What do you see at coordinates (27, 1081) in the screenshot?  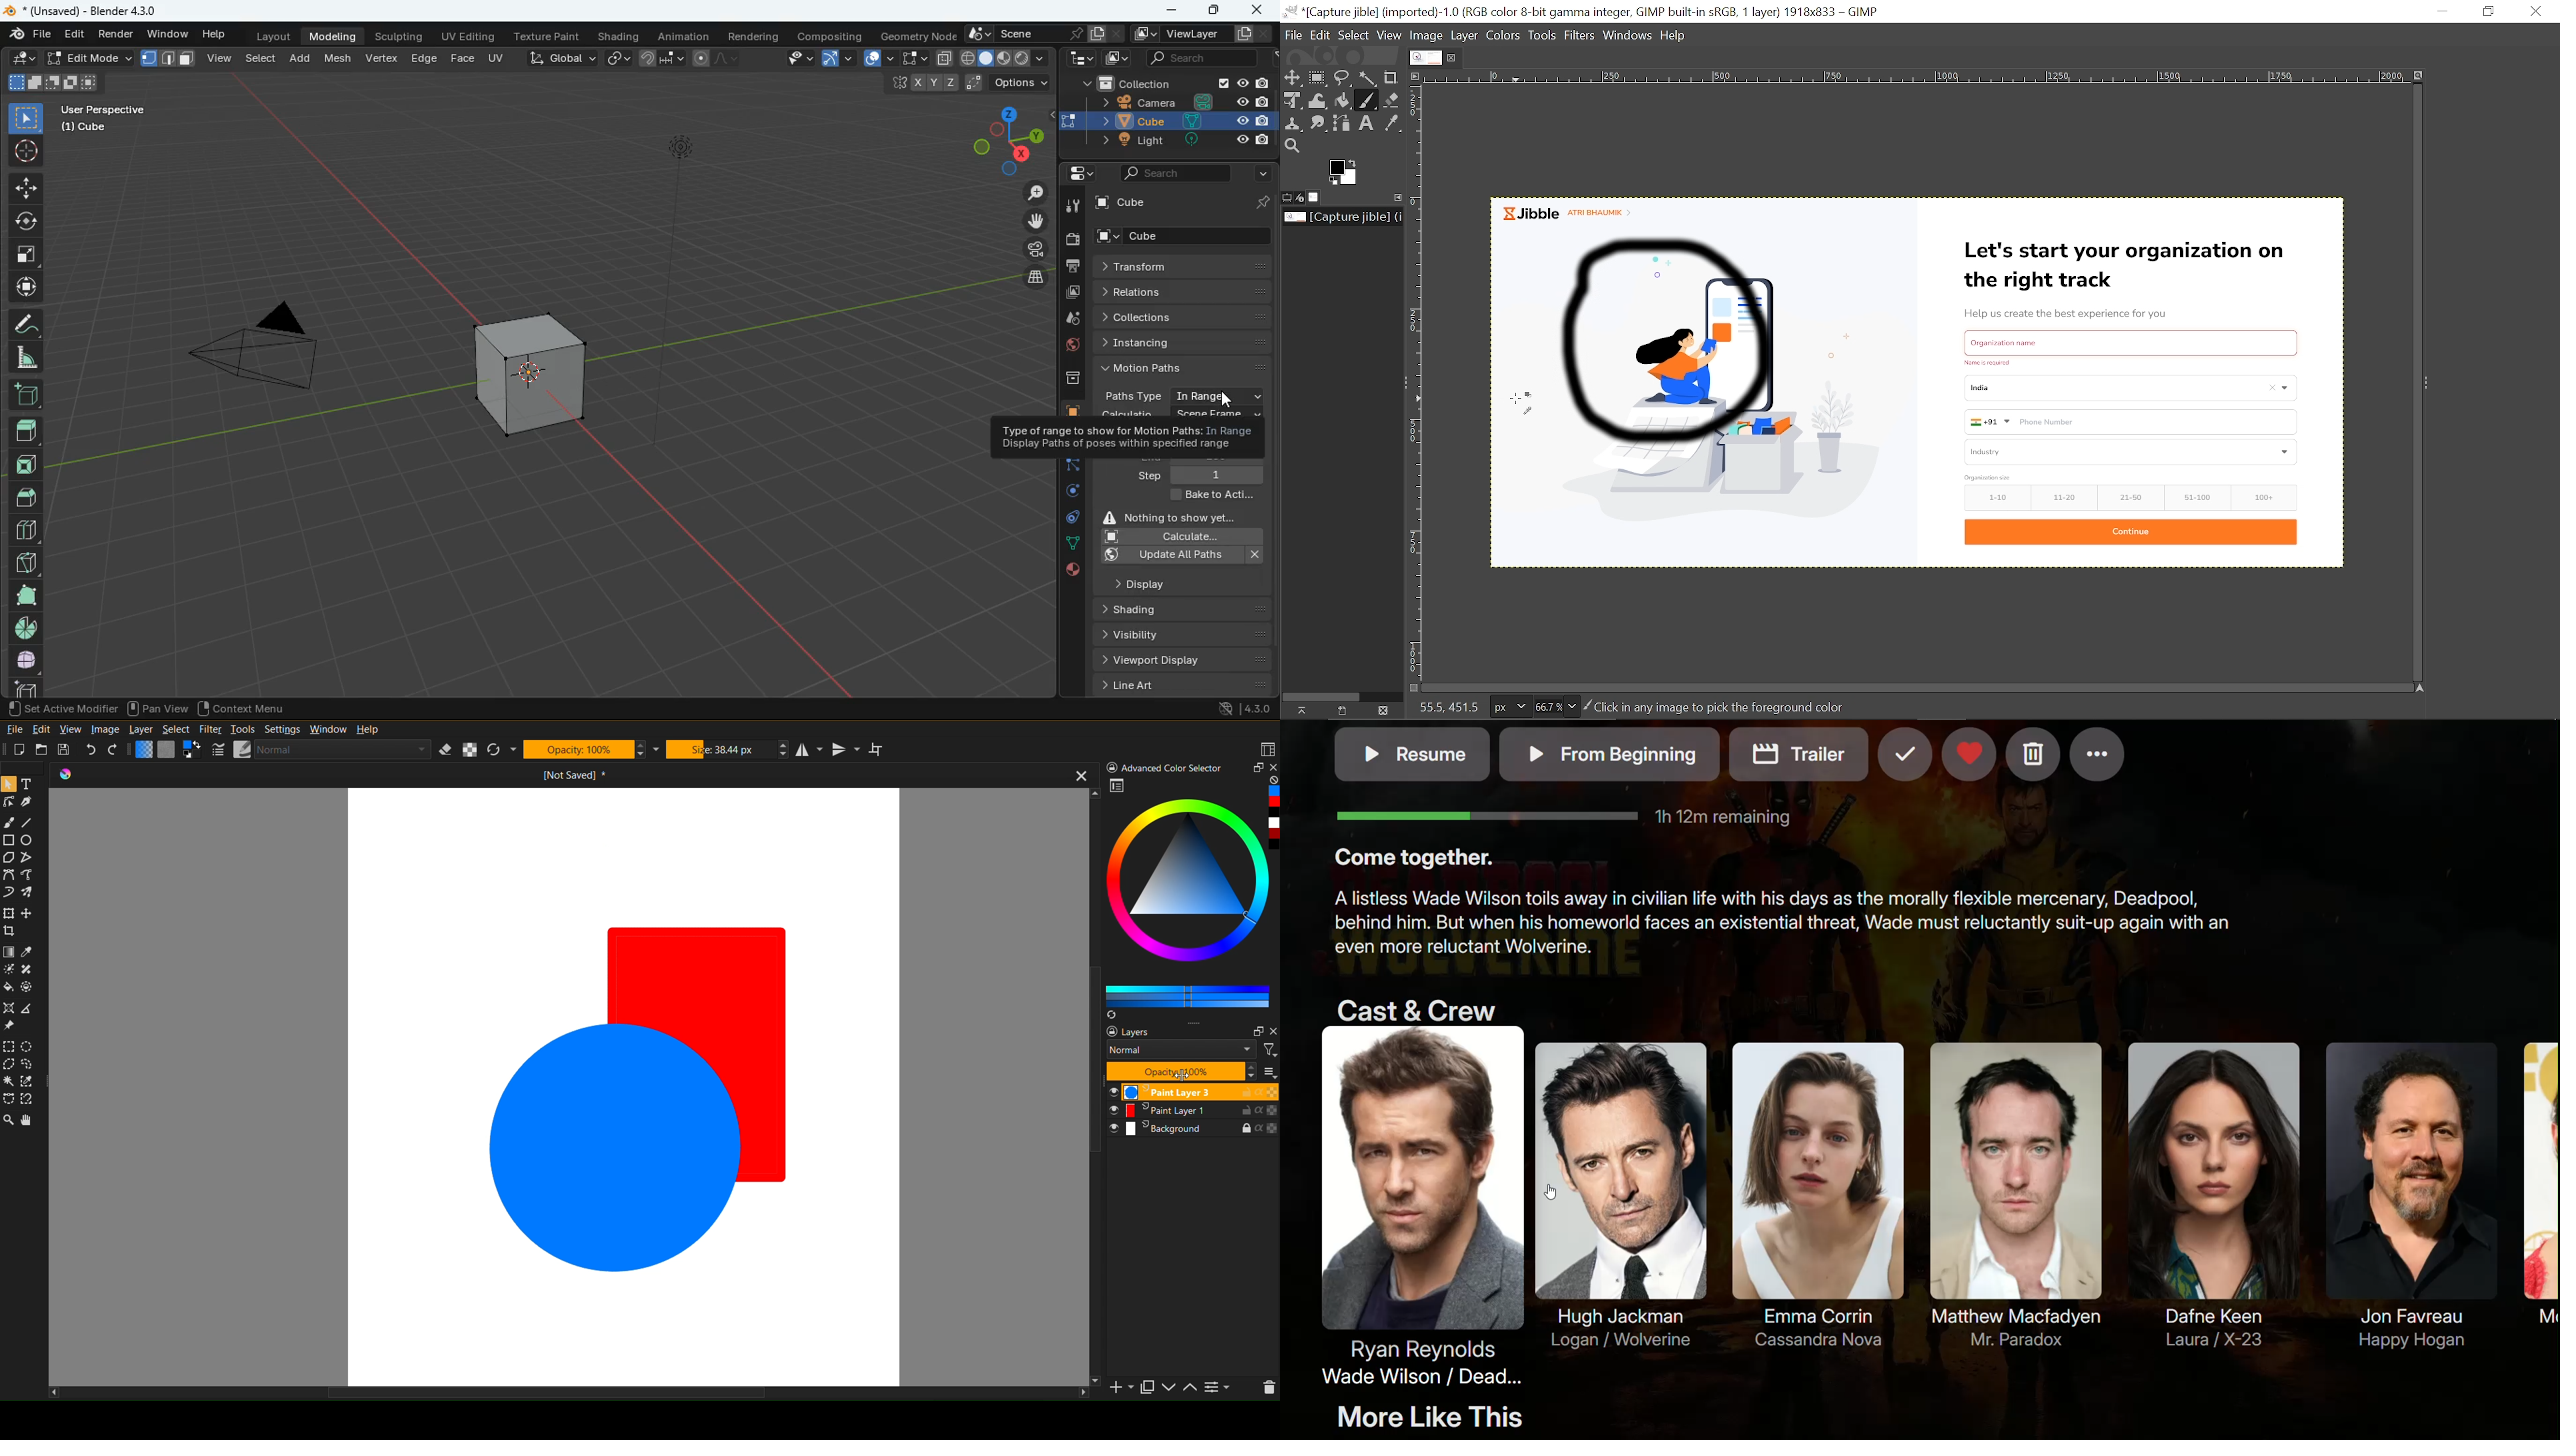 I see `Selection Tool` at bounding box center [27, 1081].